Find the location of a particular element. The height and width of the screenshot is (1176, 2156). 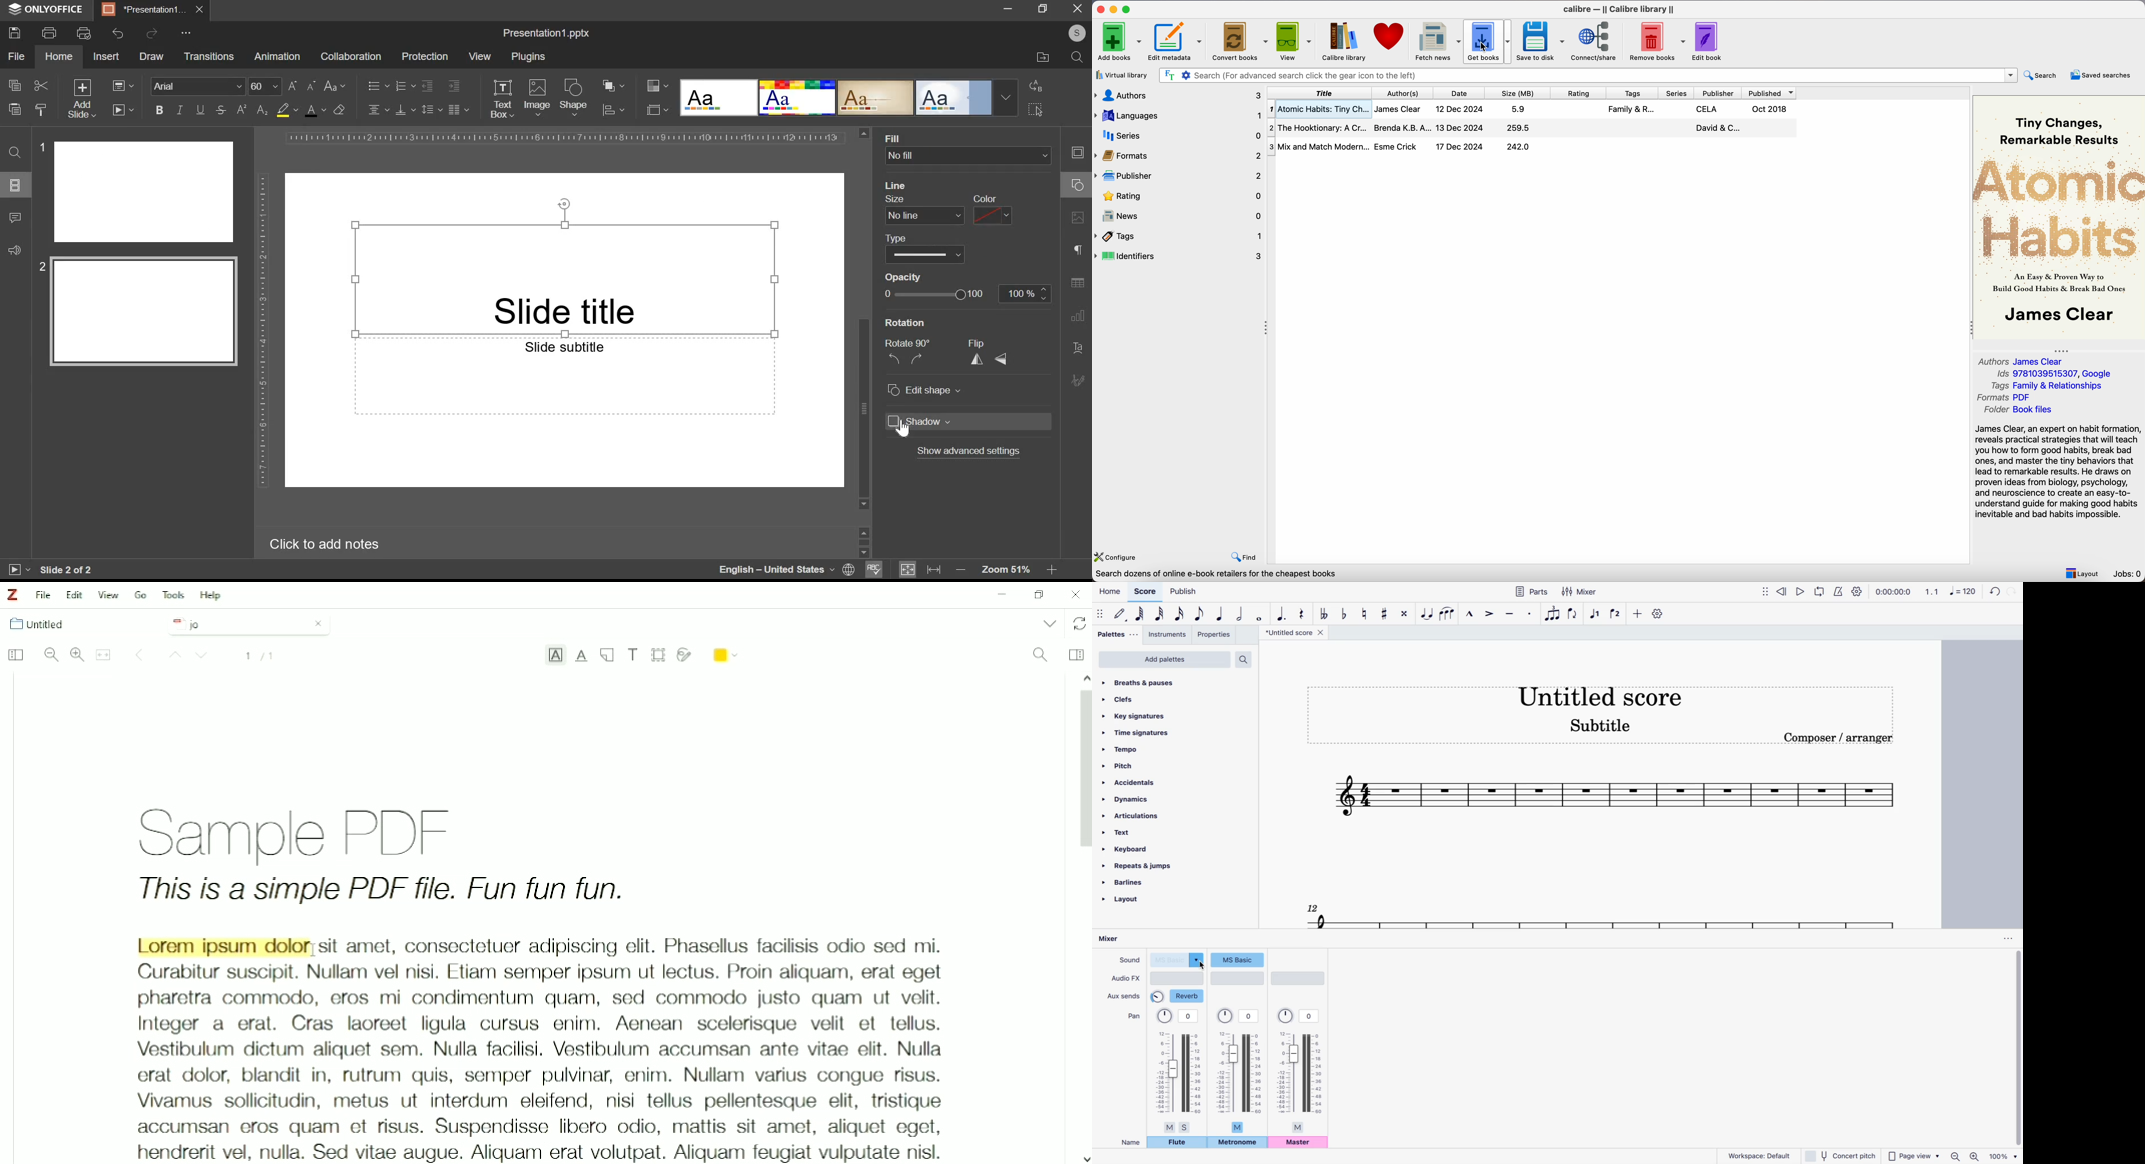

reverb is located at coordinates (1178, 996).